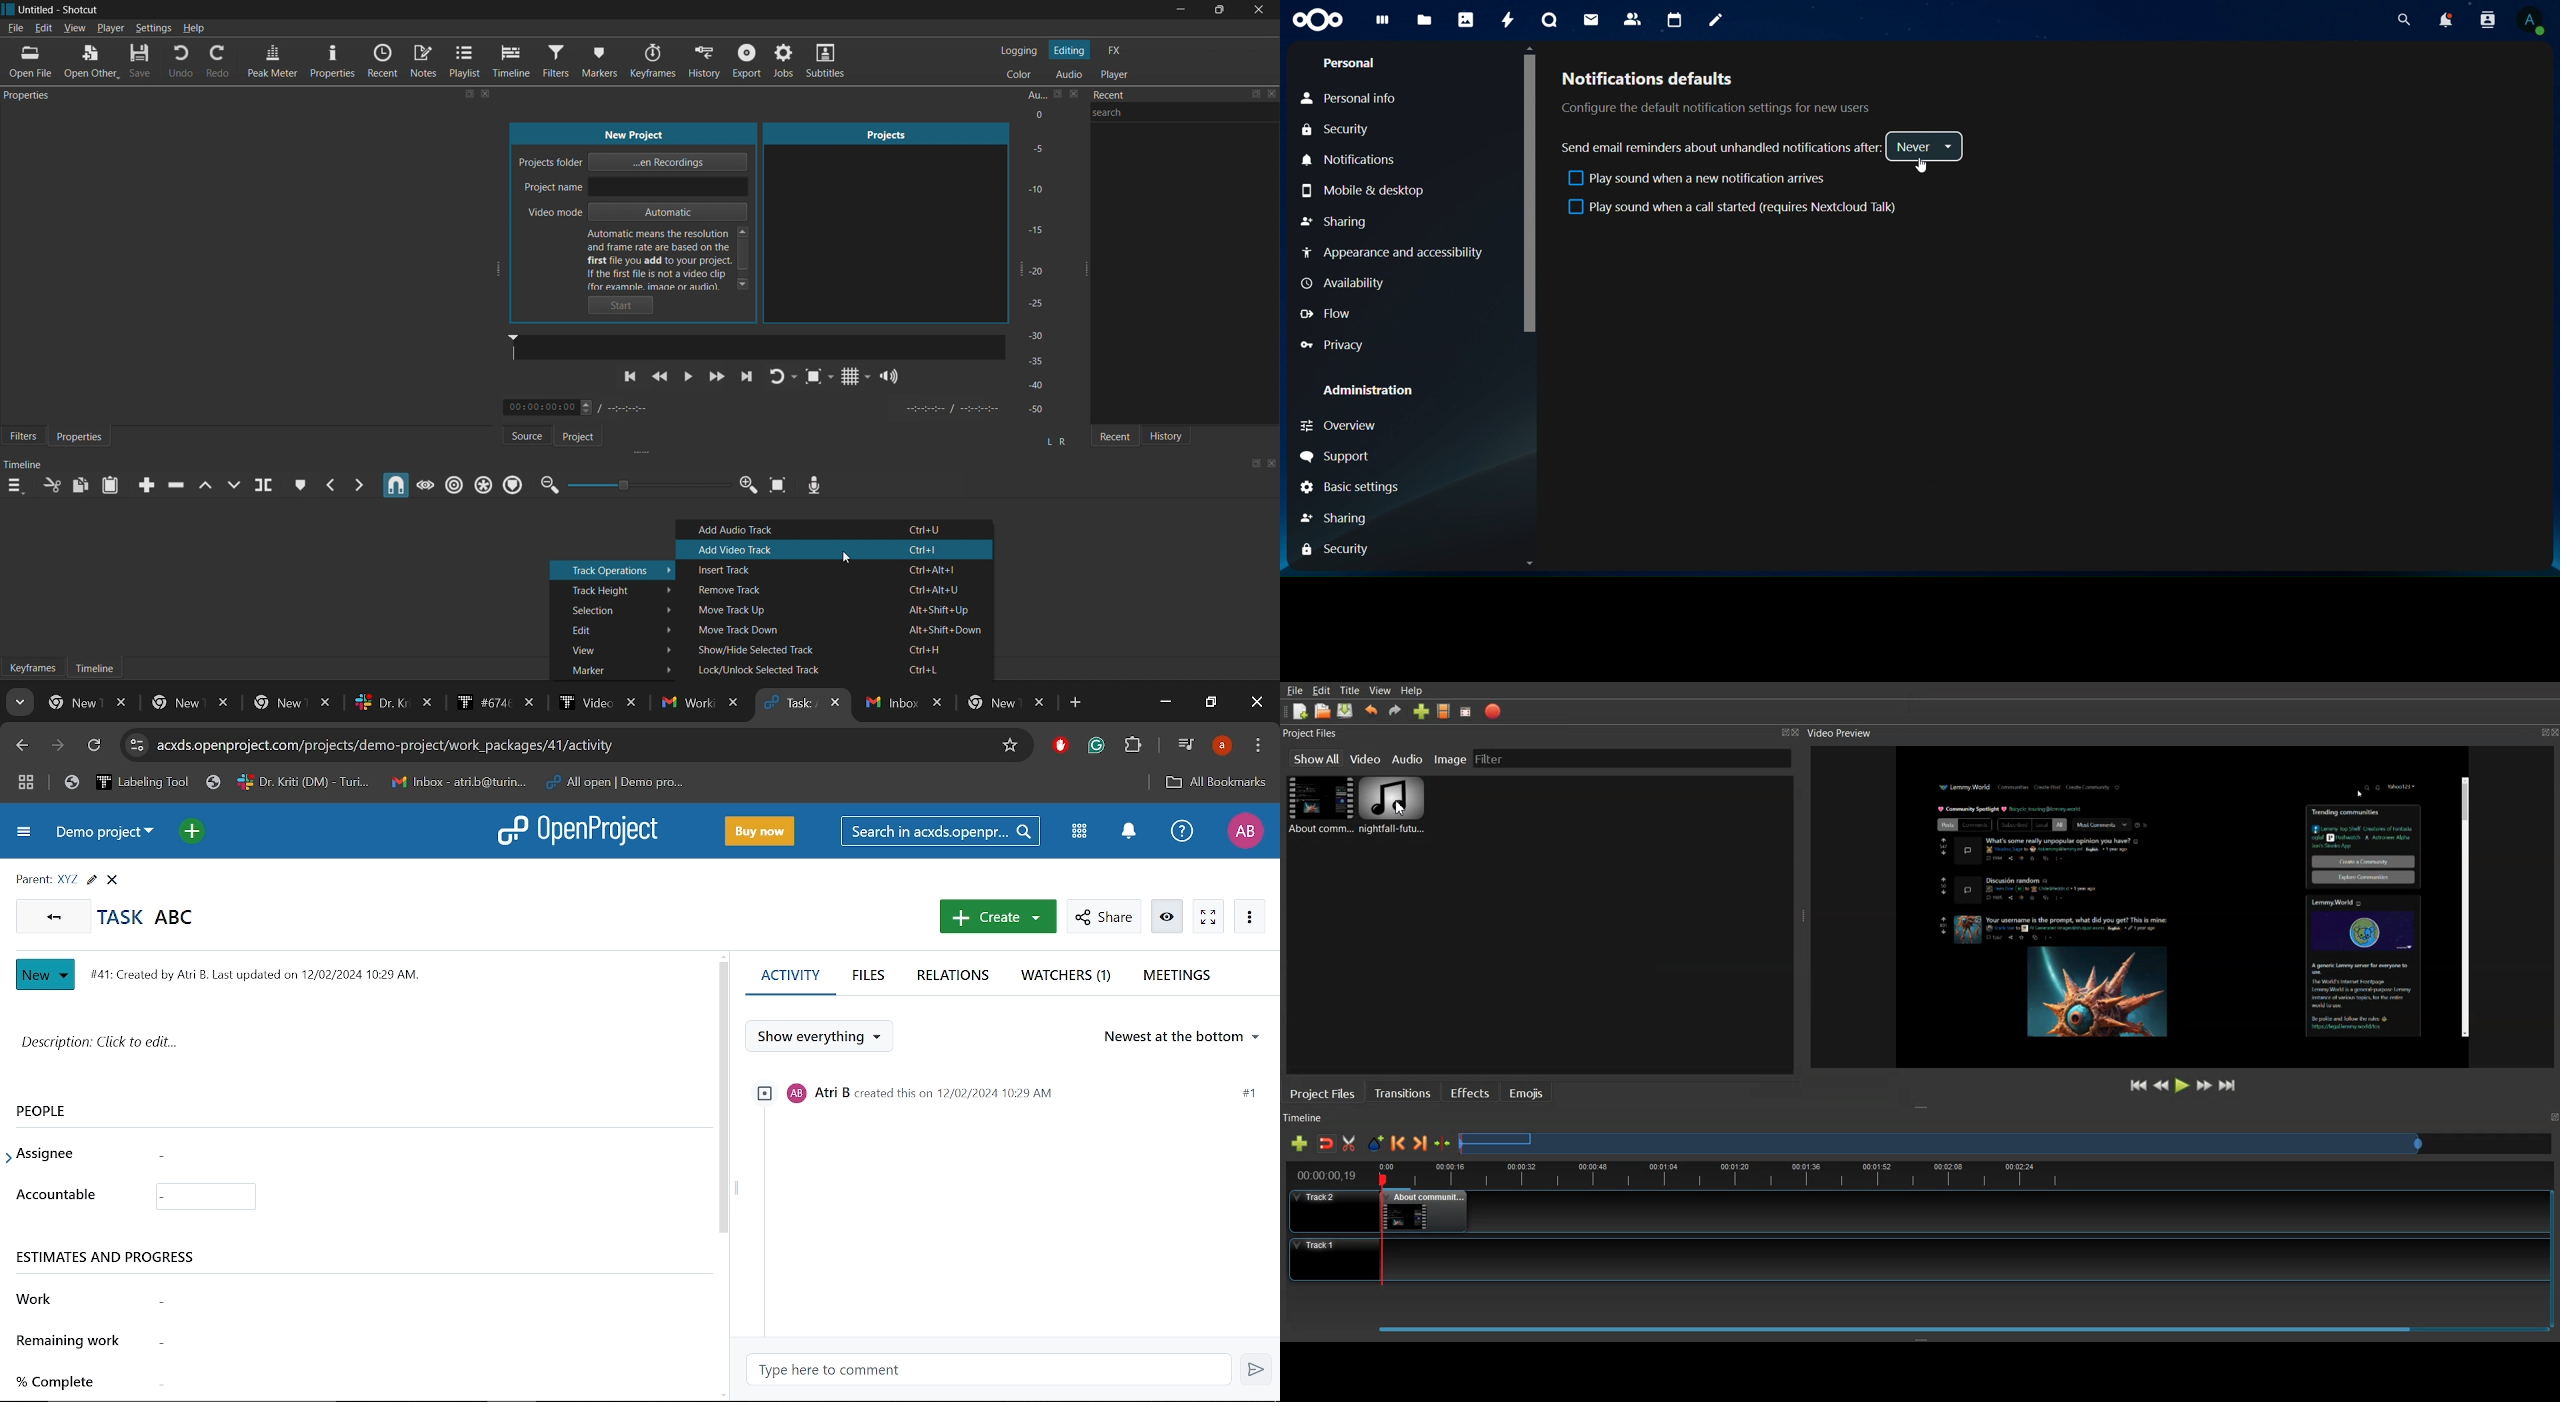  What do you see at coordinates (318, 1248) in the screenshot?
I see `Estimates and progress` at bounding box center [318, 1248].